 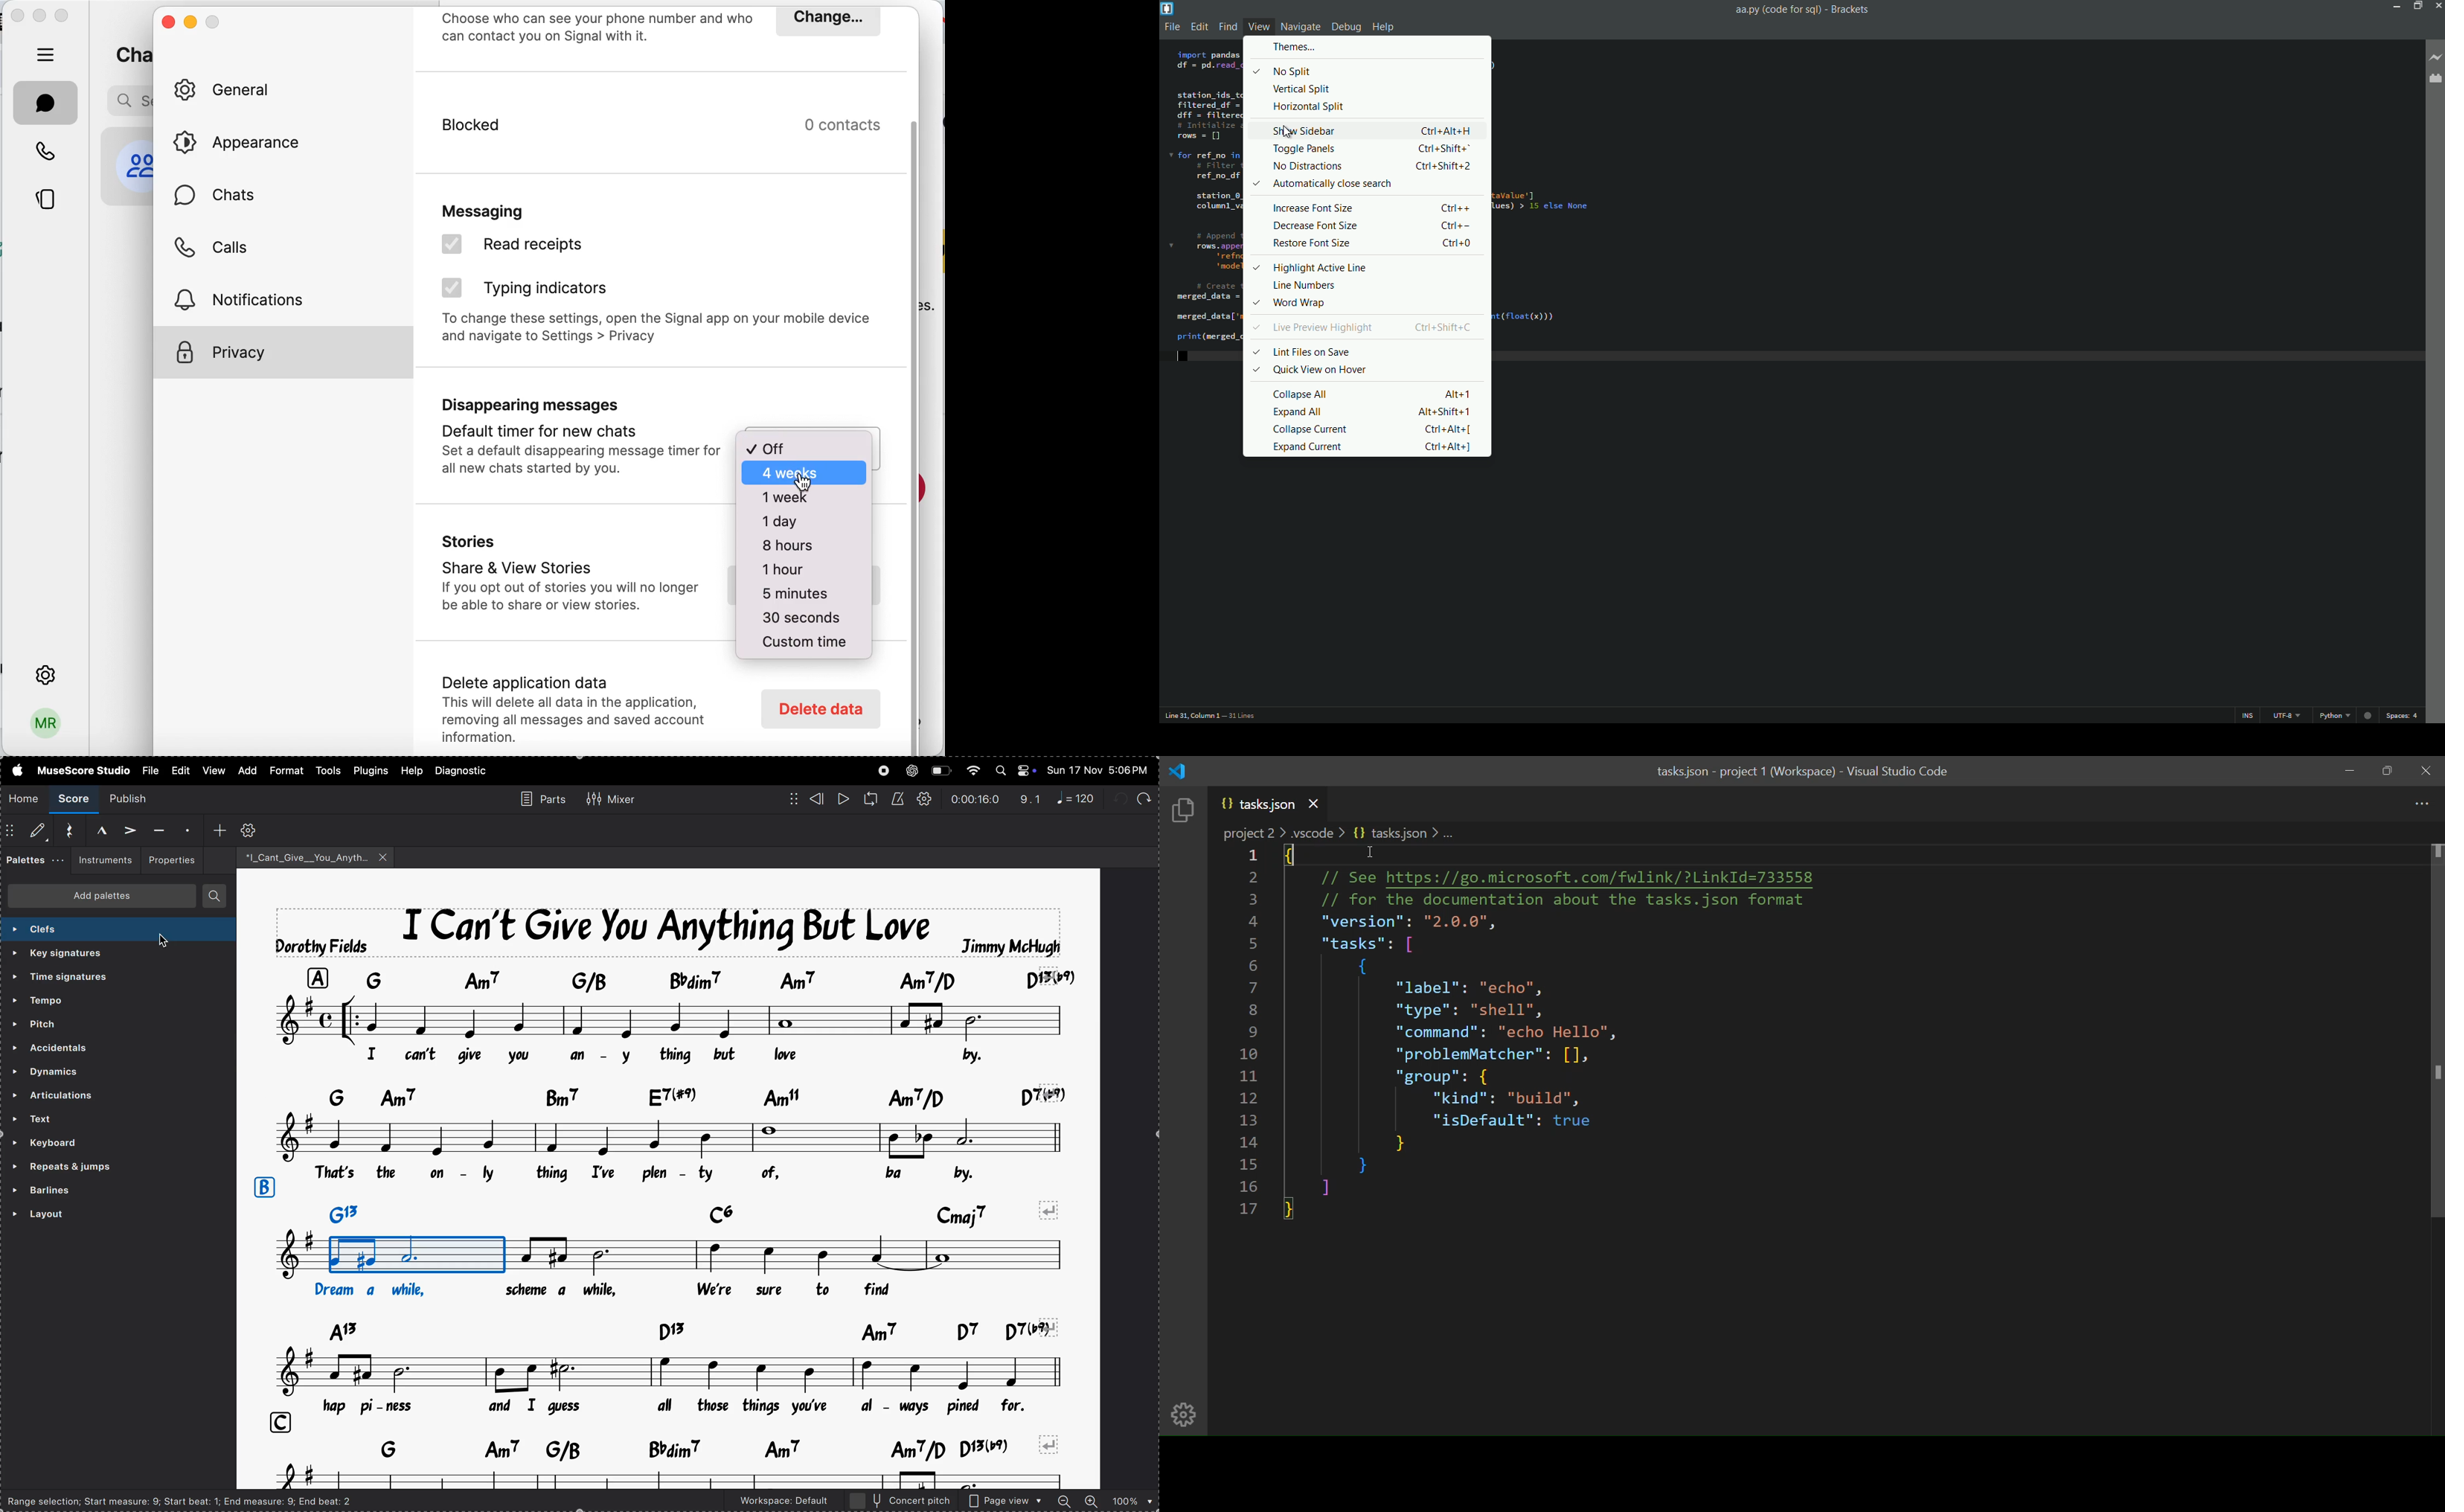 I want to click on cursor, so click(x=159, y=942).